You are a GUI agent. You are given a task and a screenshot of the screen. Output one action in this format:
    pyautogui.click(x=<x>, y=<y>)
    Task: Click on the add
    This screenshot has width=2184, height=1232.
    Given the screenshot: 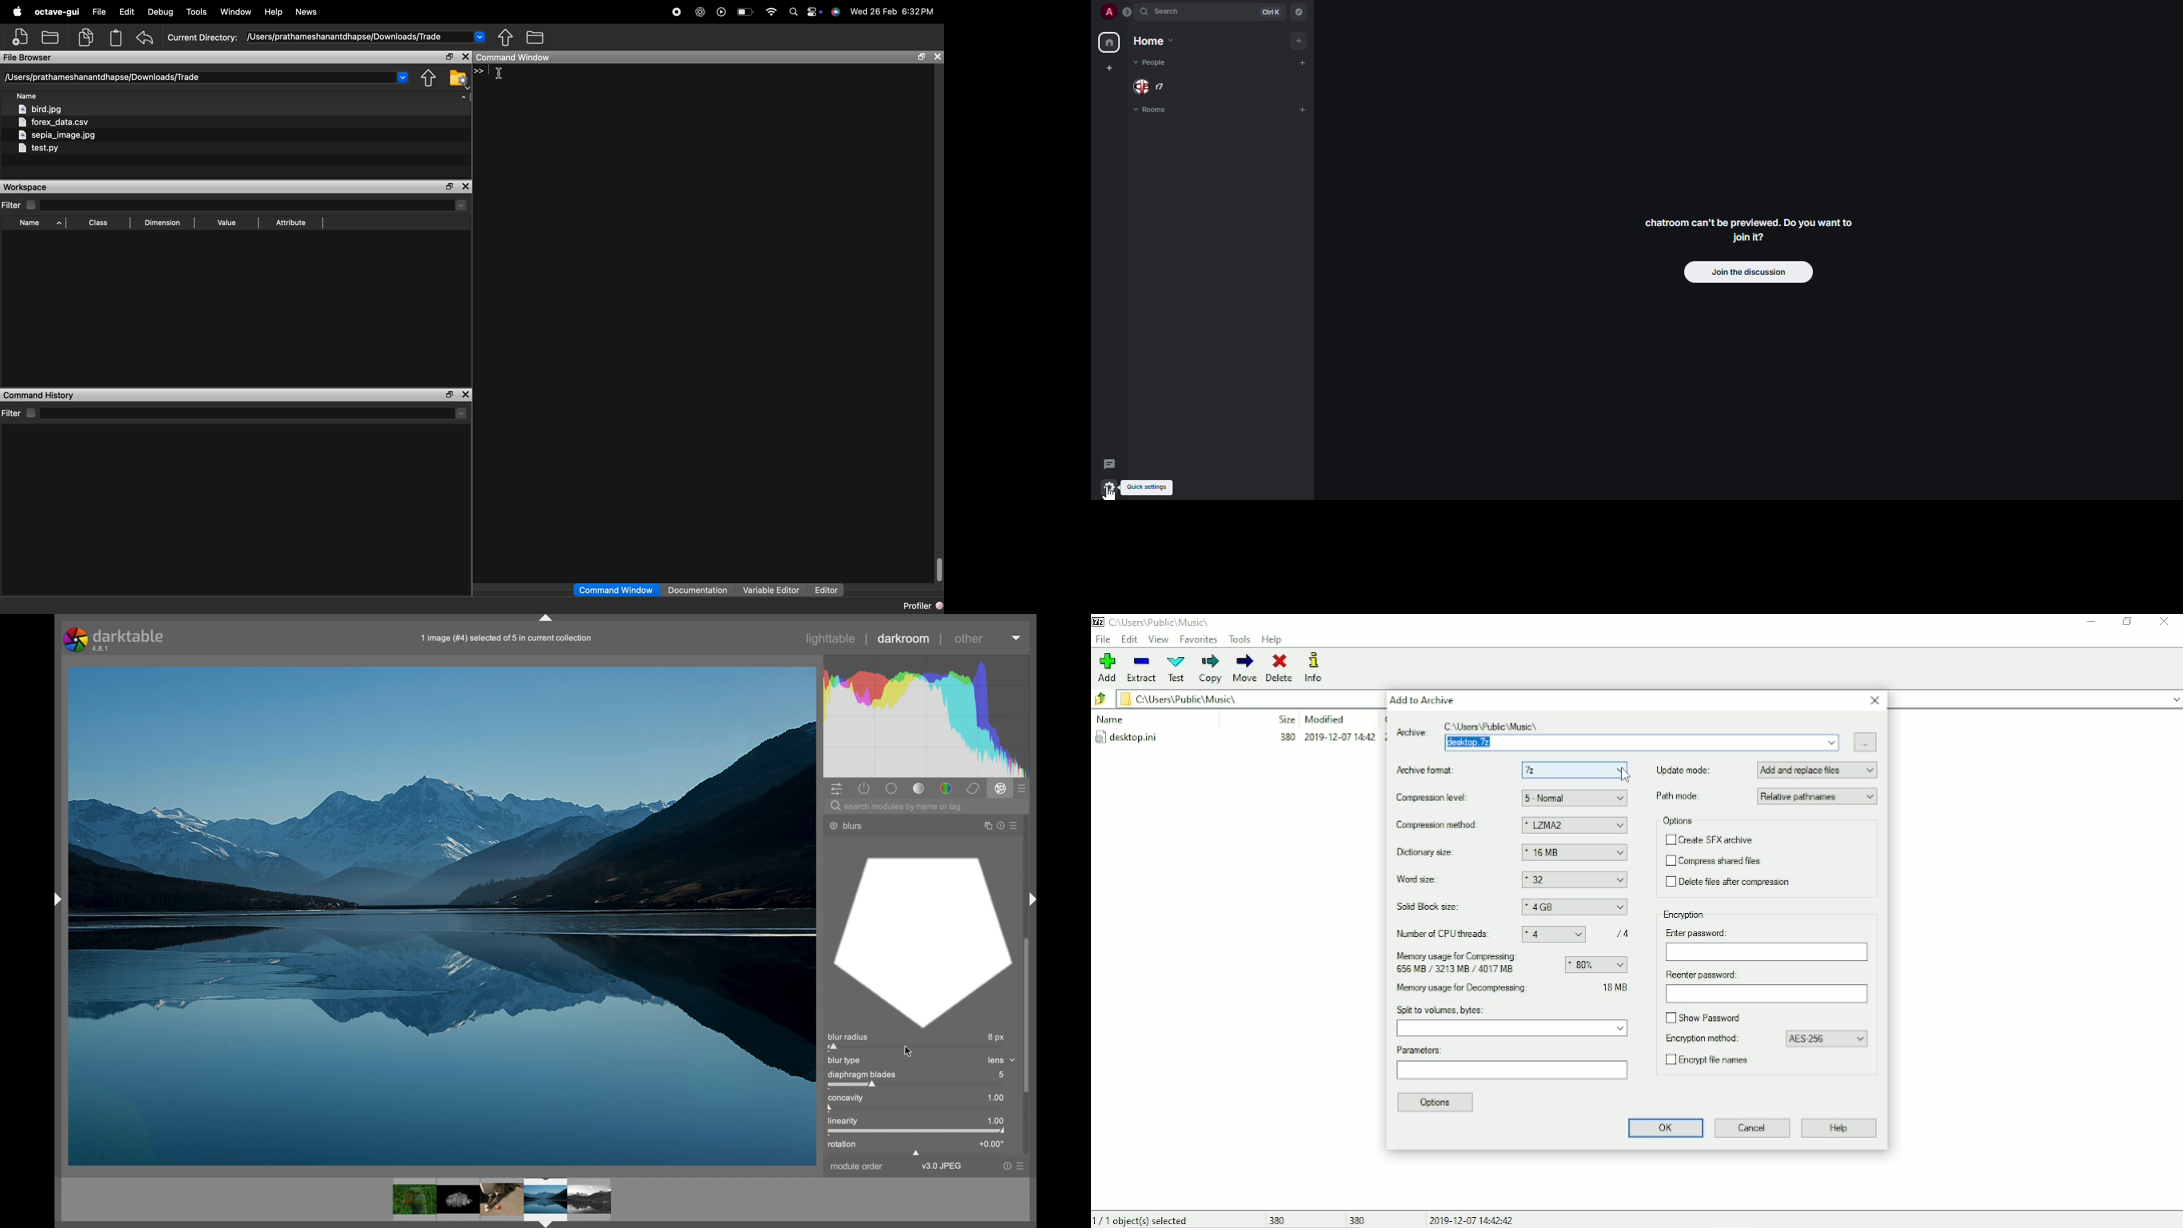 What is the action you would take?
    pyautogui.click(x=1298, y=41)
    